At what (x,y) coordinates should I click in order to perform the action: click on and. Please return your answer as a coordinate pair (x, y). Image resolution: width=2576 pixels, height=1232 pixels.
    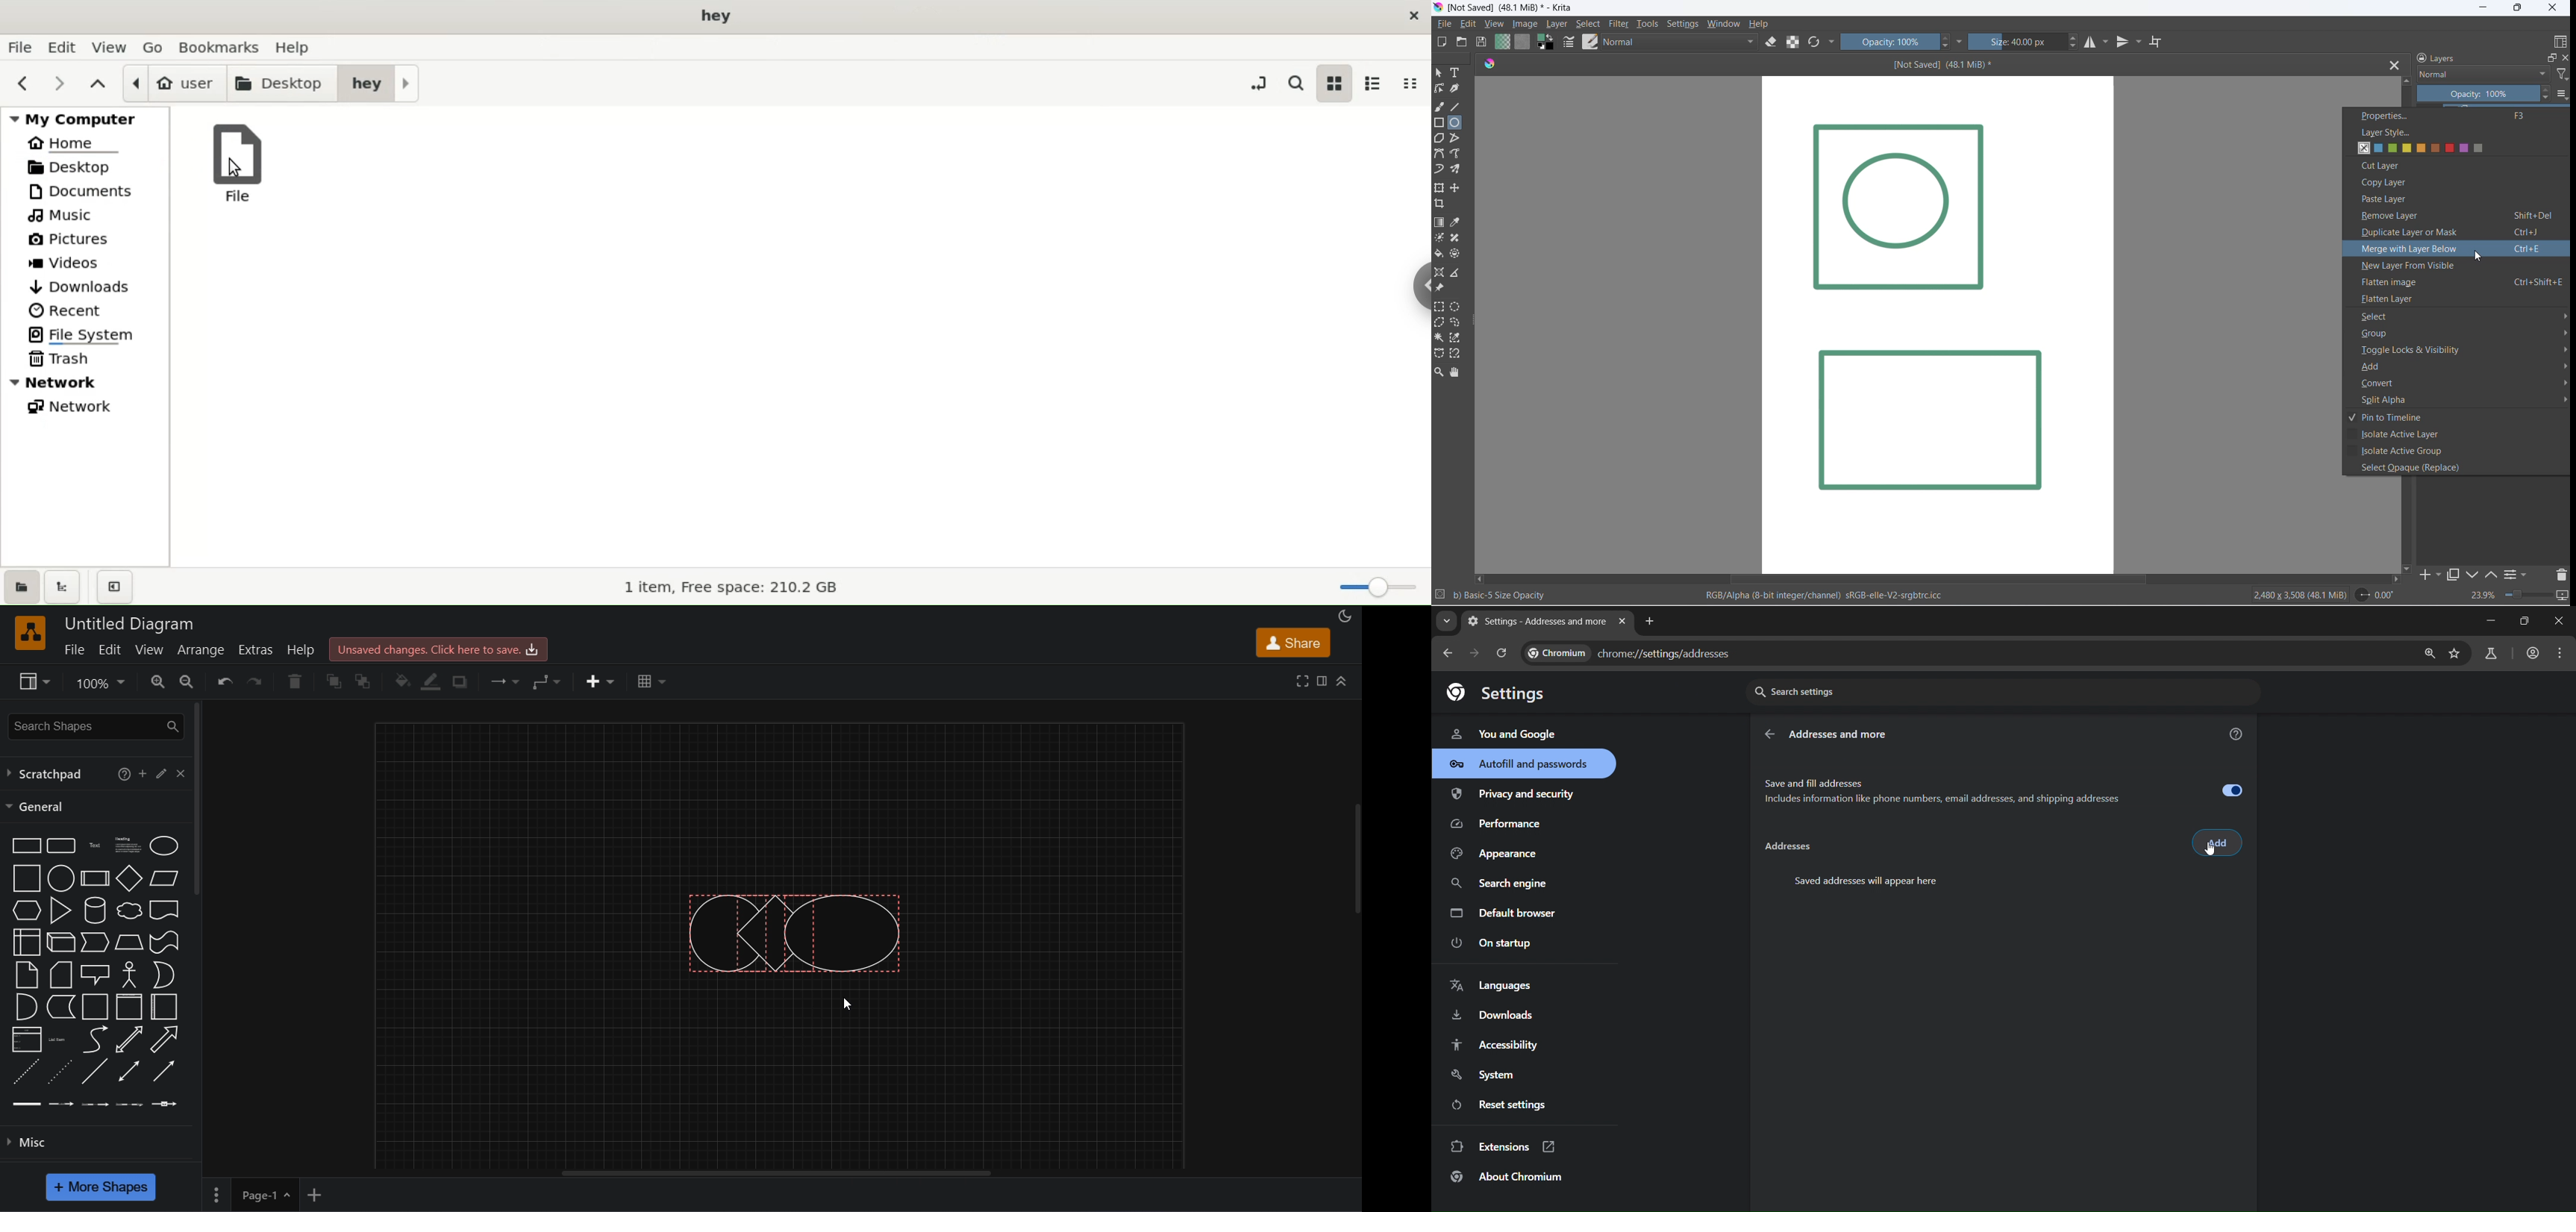
    Looking at the image, I should click on (25, 1007).